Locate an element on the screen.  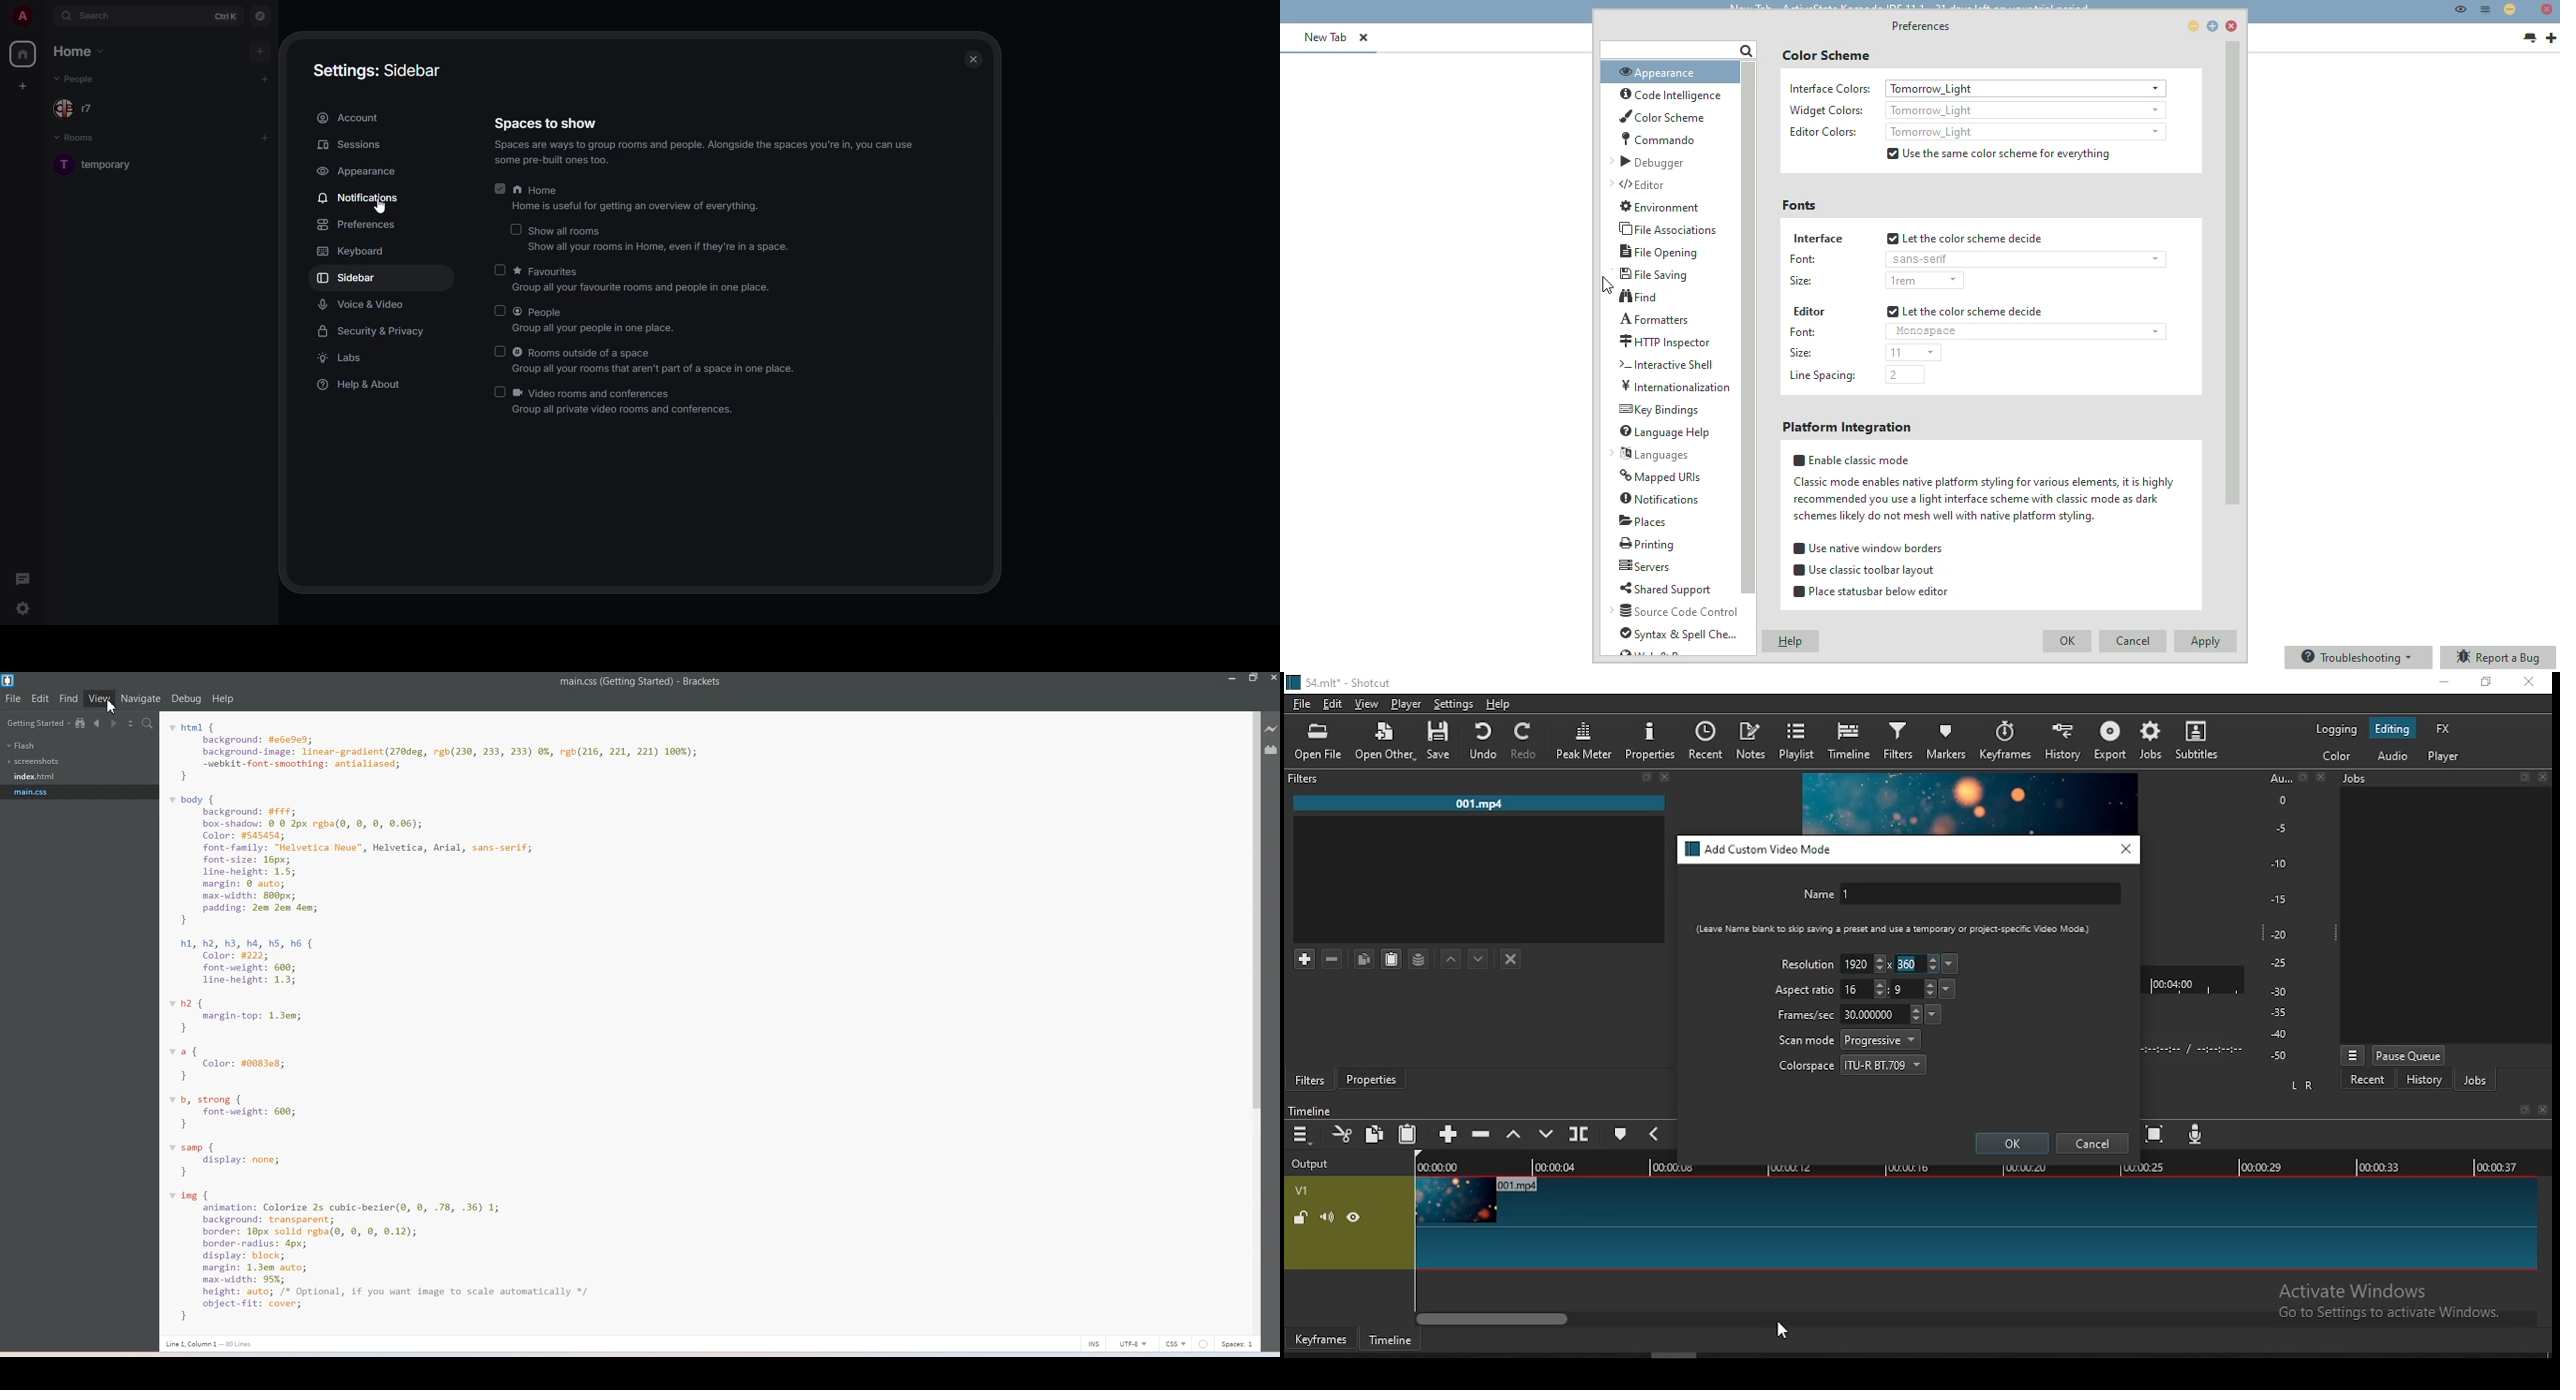
profile is located at coordinates (21, 15).